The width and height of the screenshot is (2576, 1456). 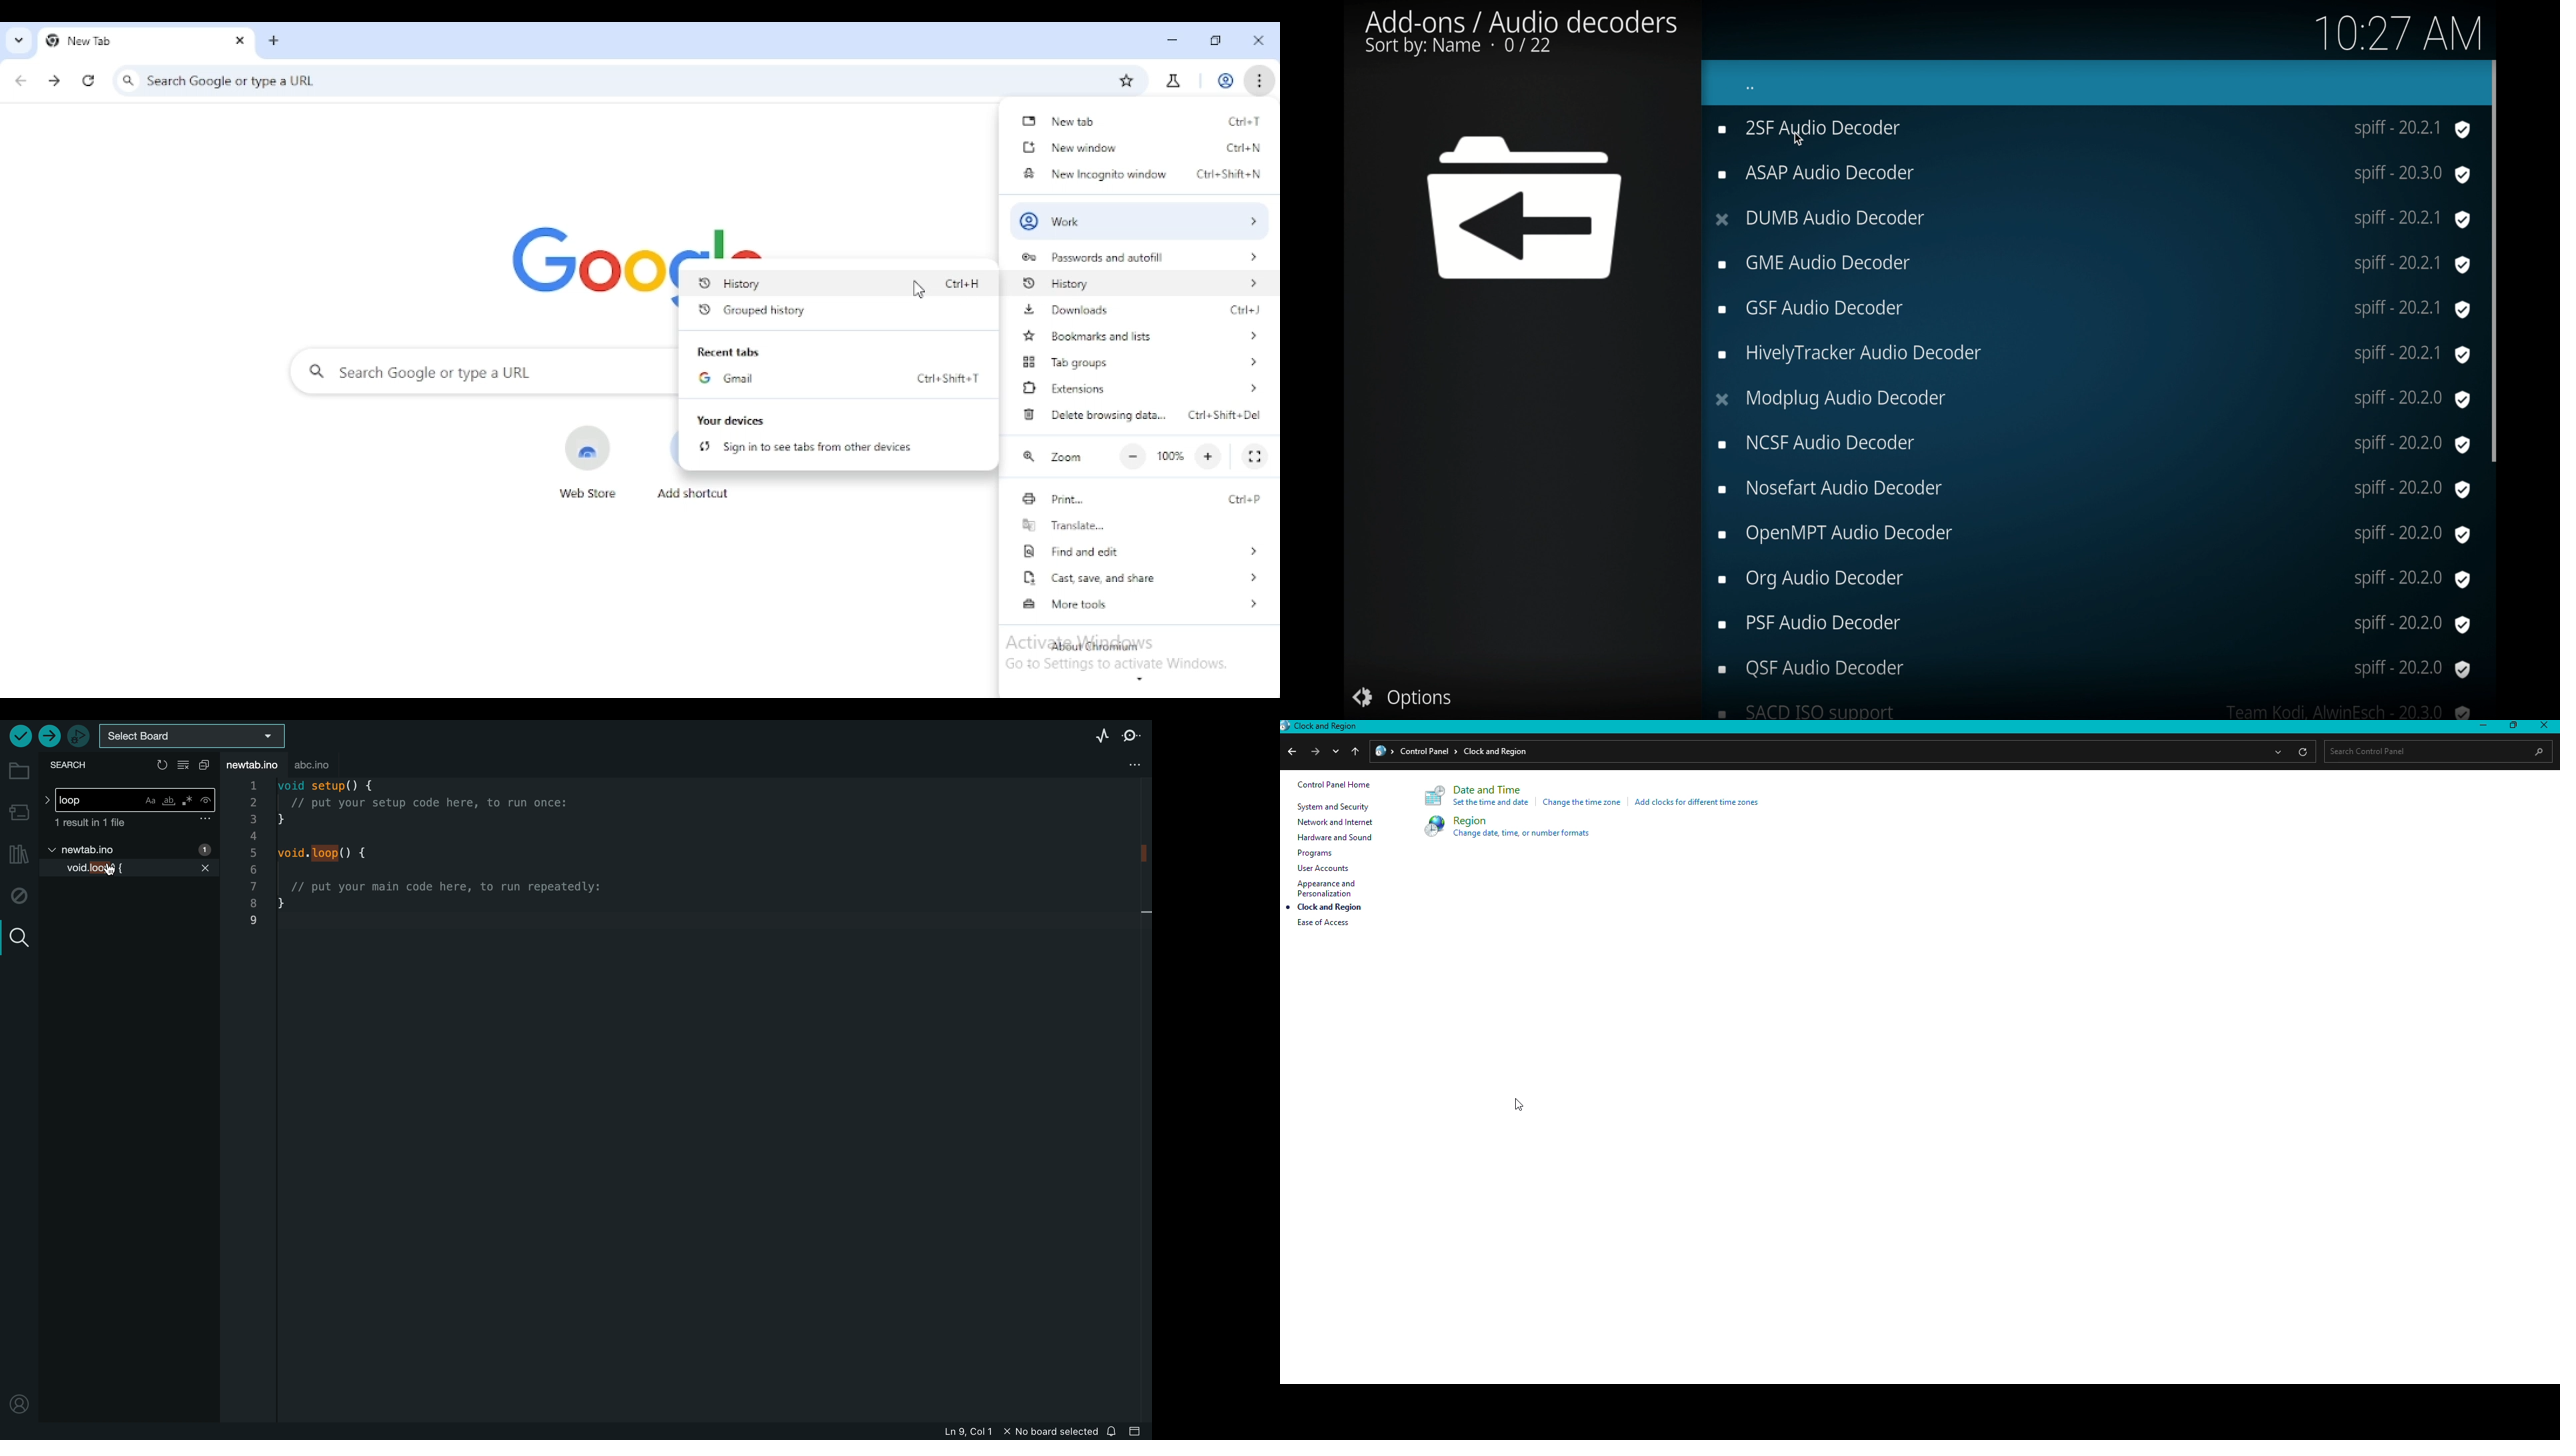 What do you see at coordinates (1323, 727) in the screenshot?
I see `Clock and region` at bounding box center [1323, 727].